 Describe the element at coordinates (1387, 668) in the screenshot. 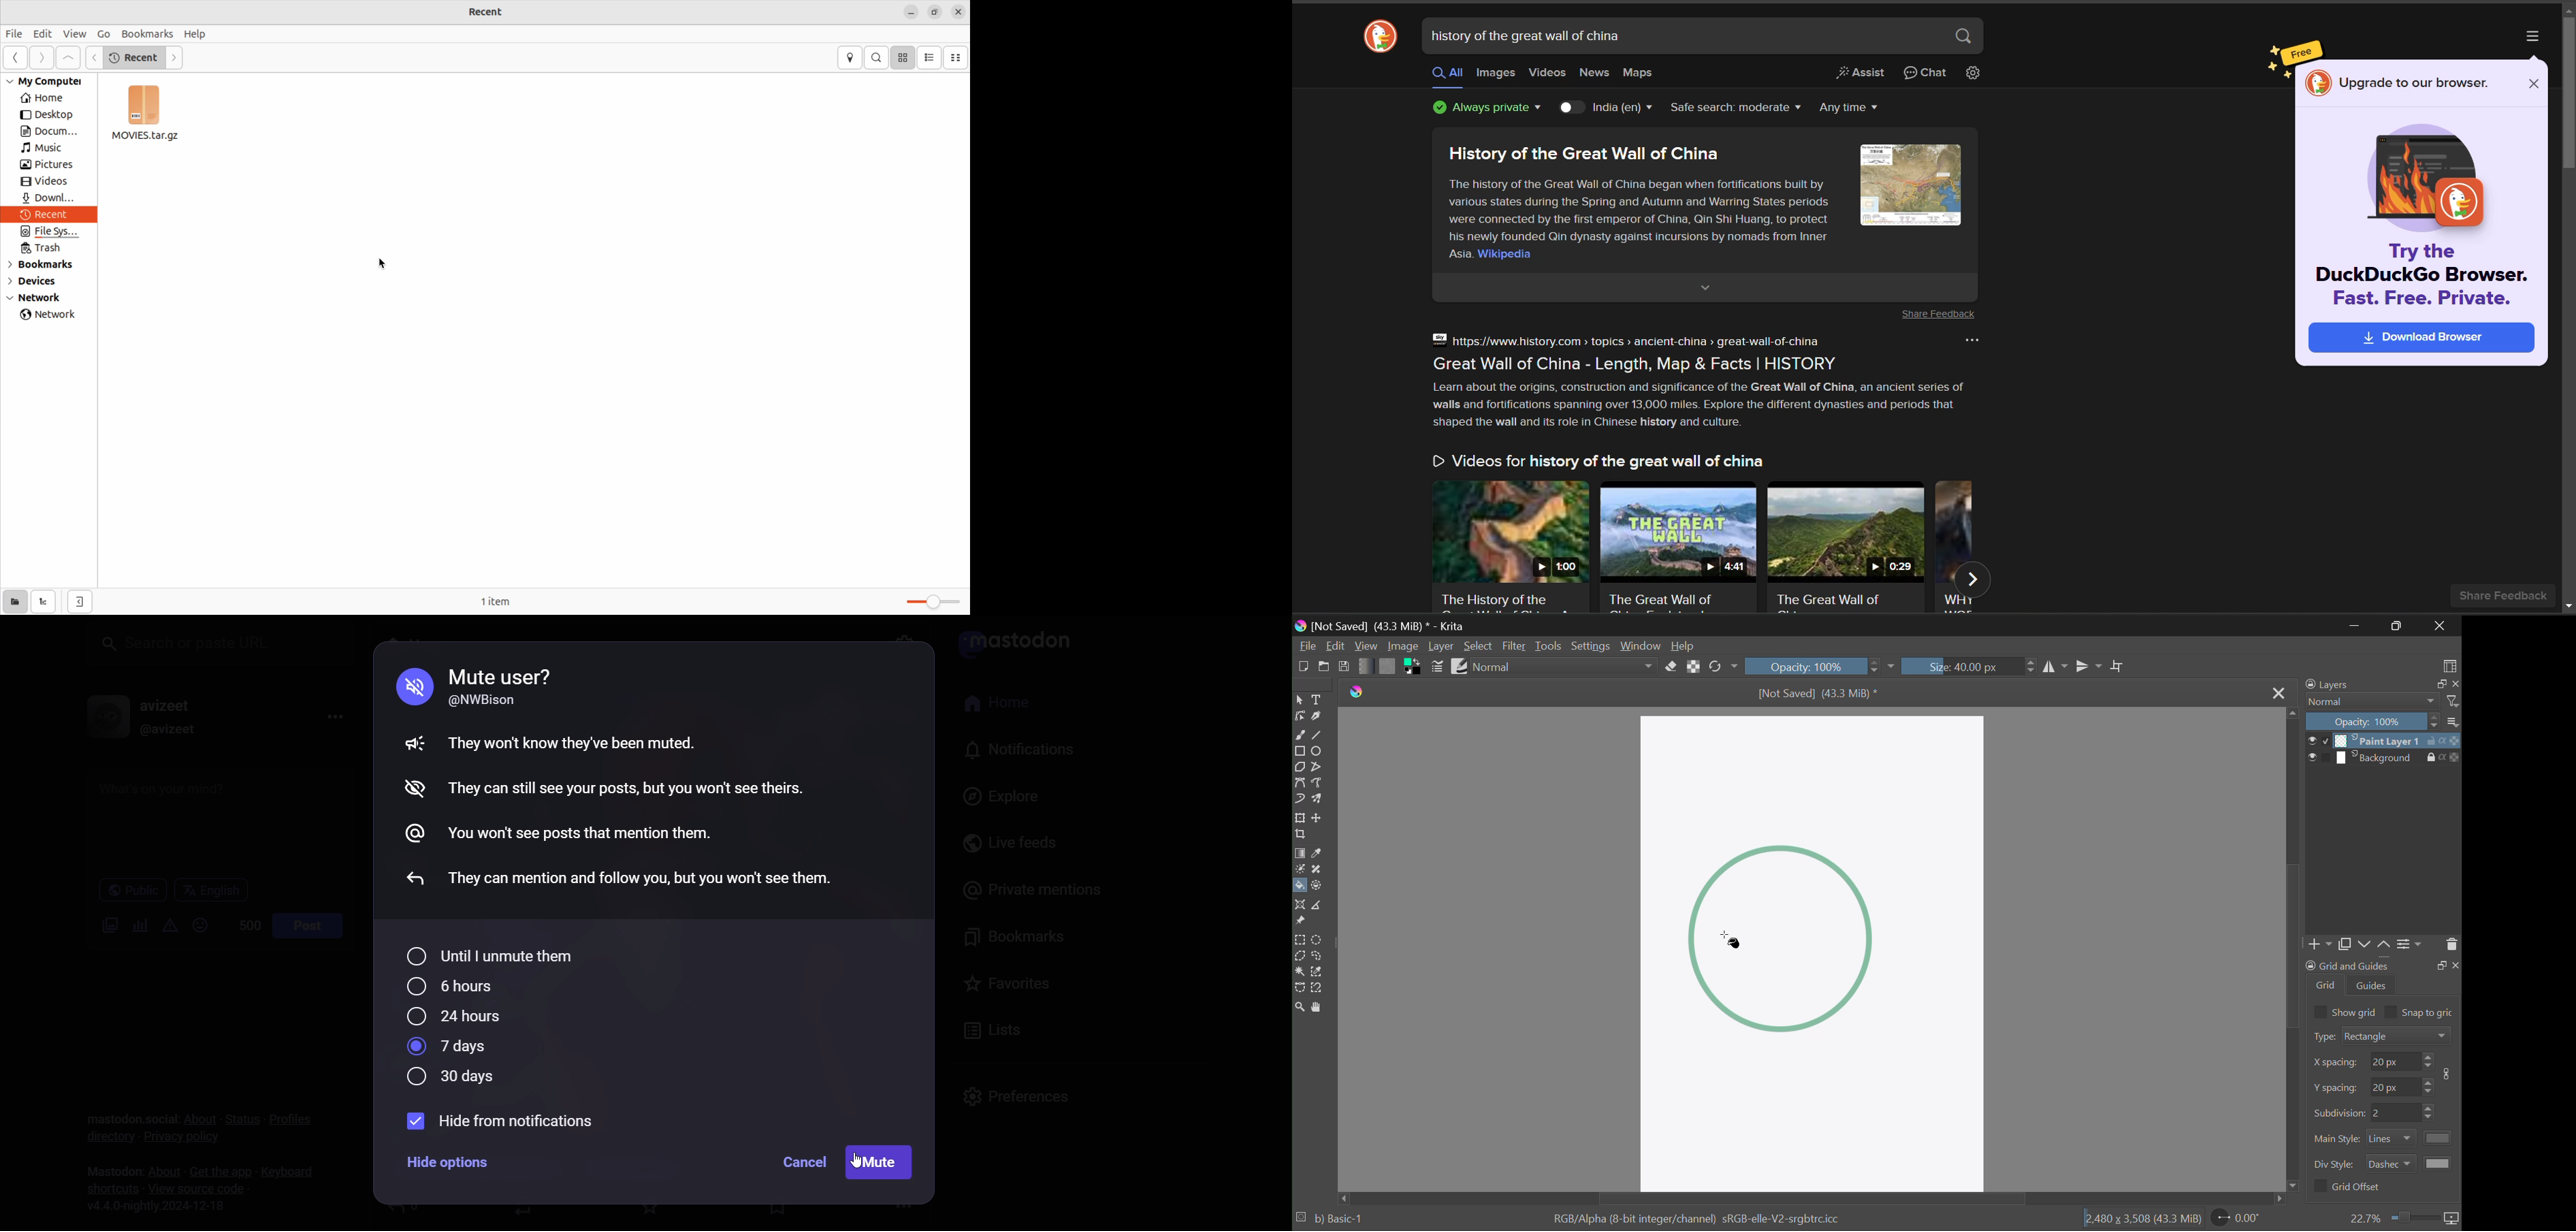

I see `Pattern` at that location.